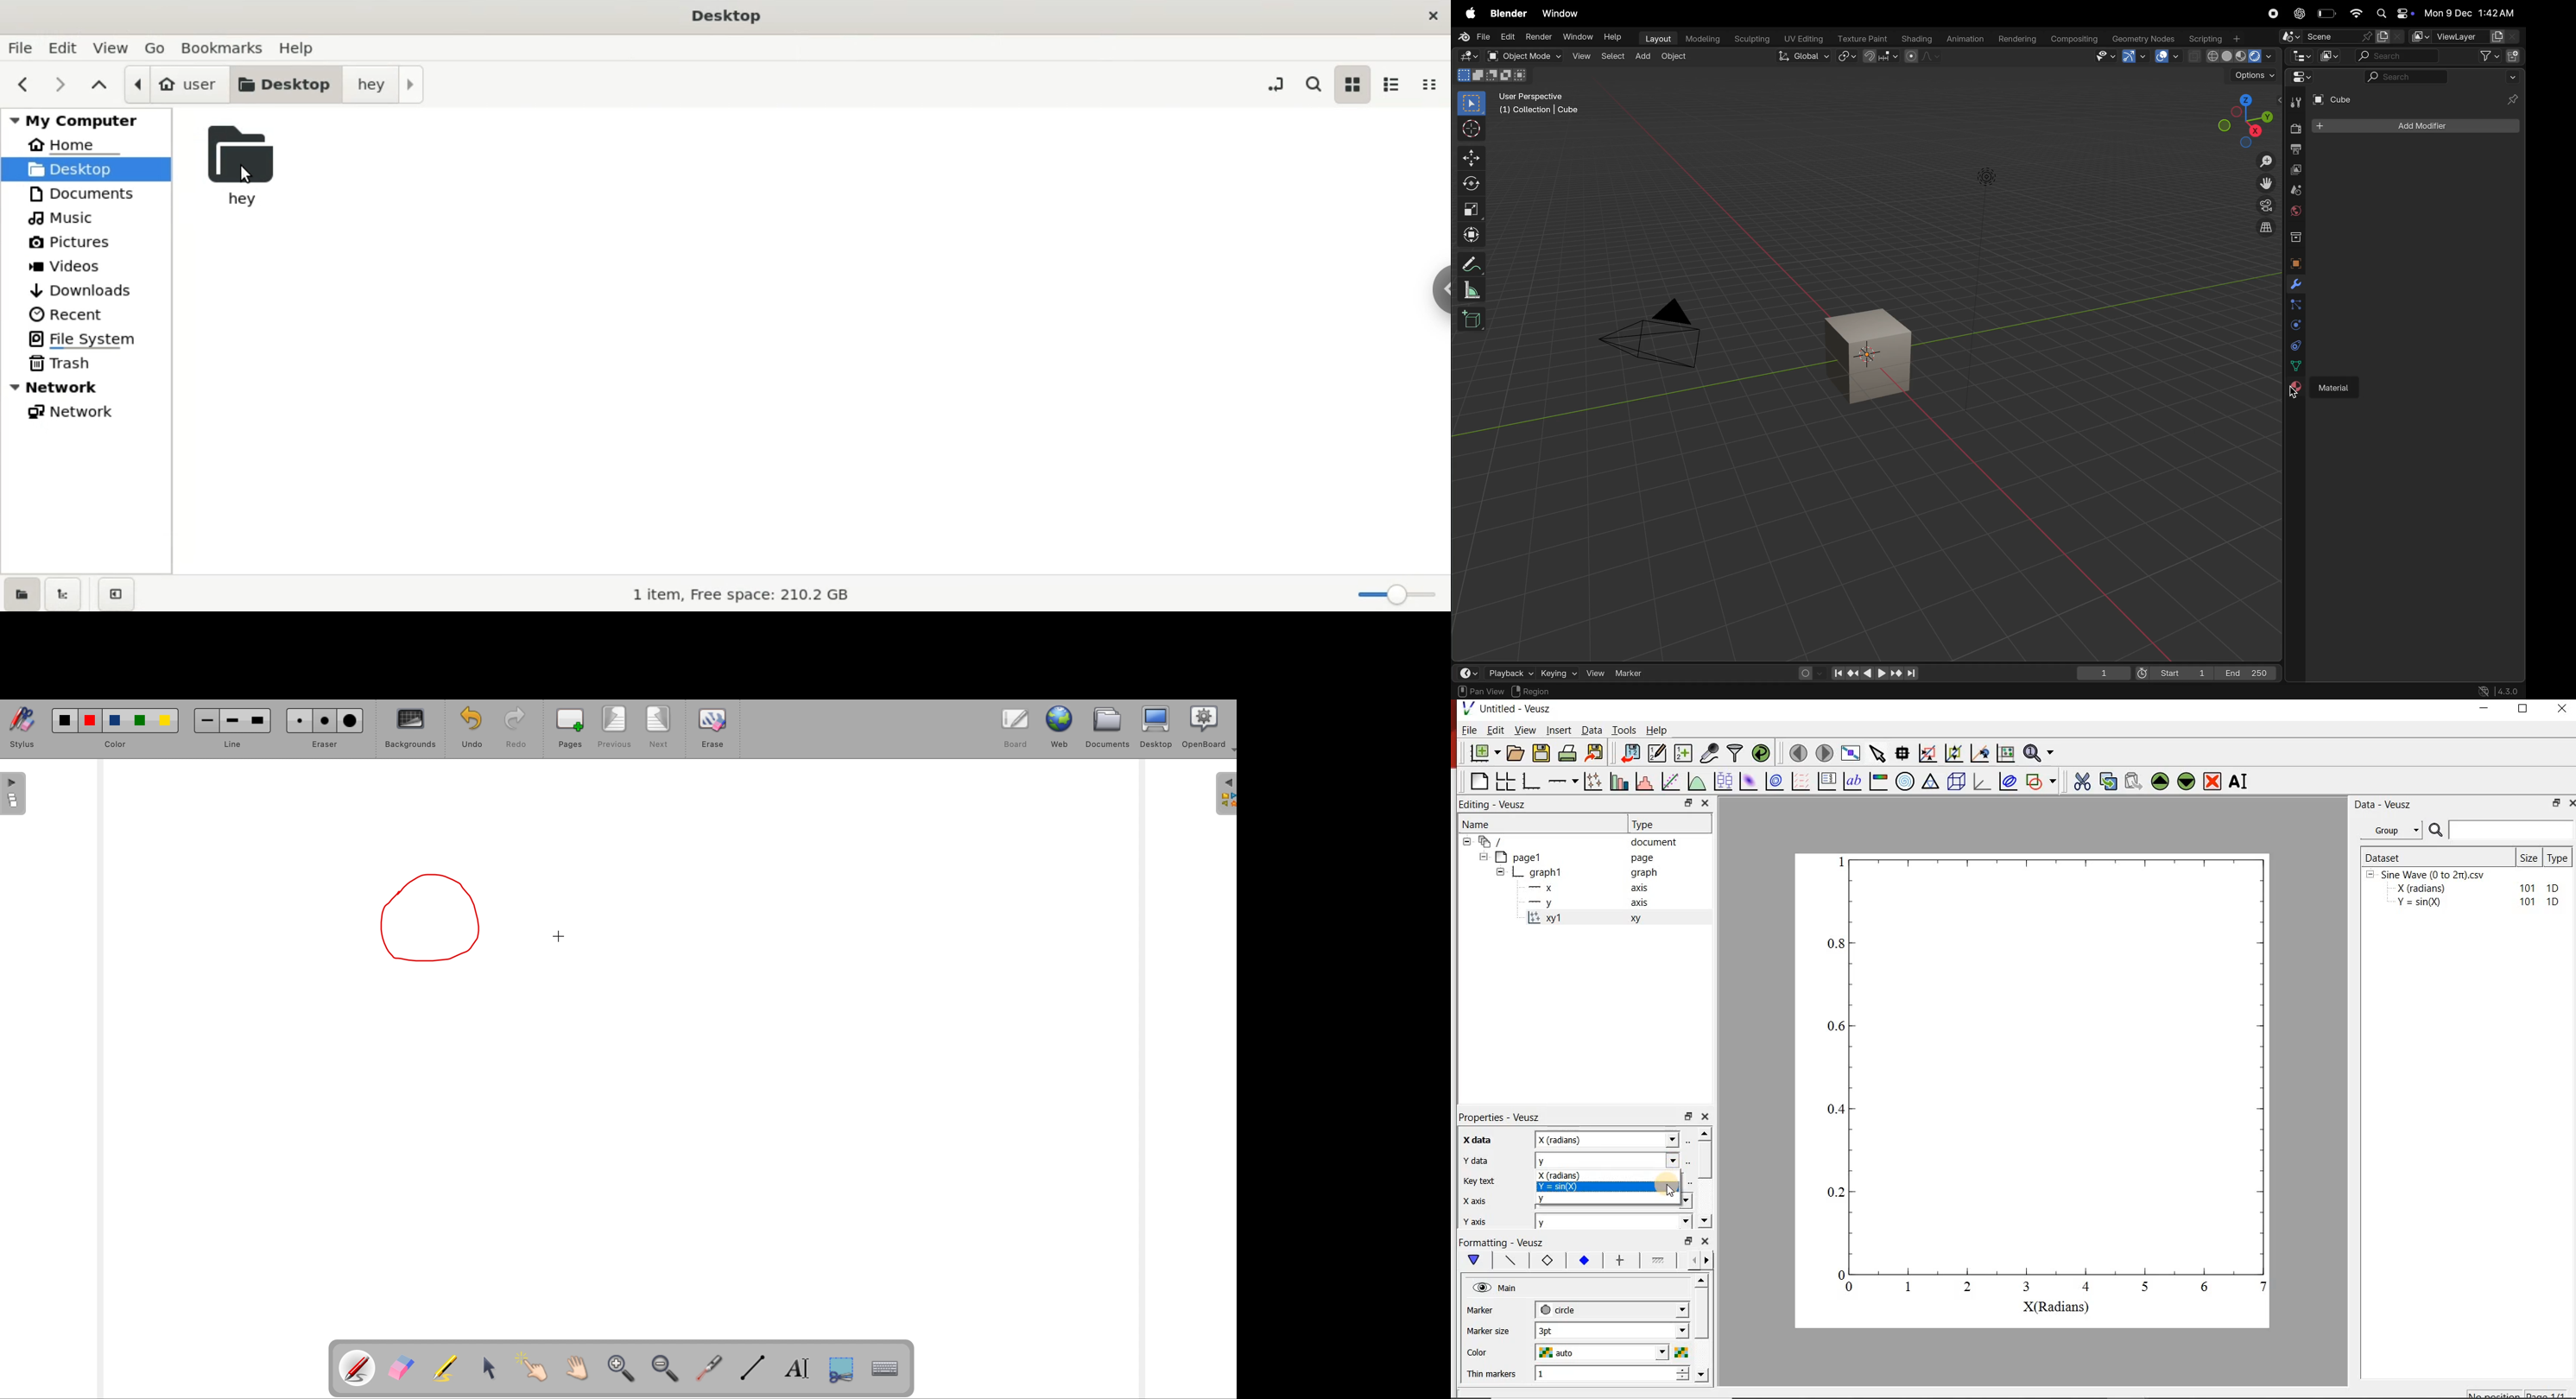  Describe the element at coordinates (1516, 753) in the screenshot. I see `open document` at that location.